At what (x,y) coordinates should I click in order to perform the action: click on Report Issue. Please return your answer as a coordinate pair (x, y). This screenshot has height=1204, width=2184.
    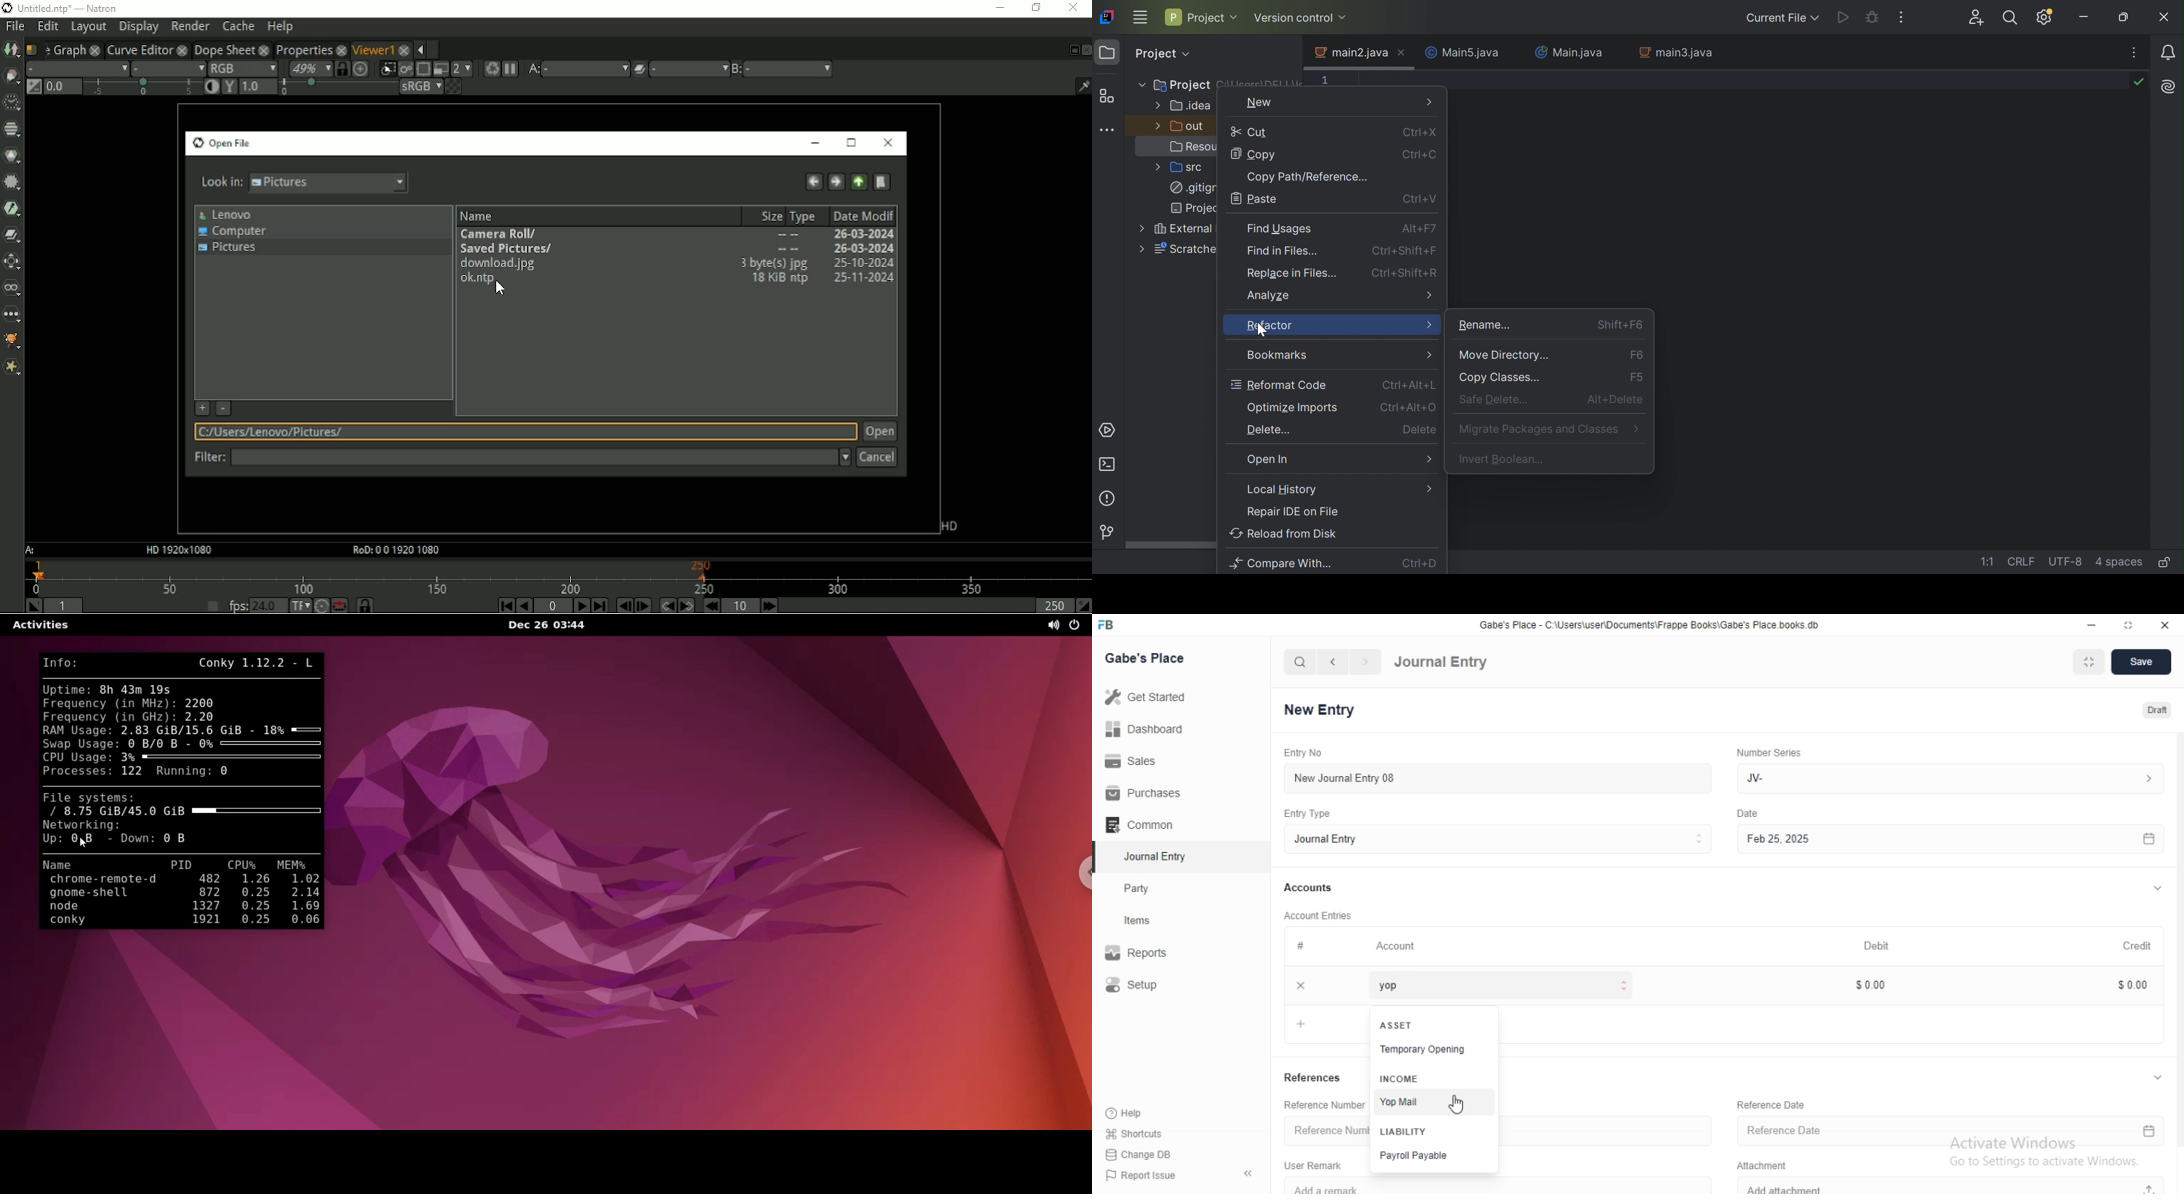
    Looking at the image, I should click on (1149, 1175).